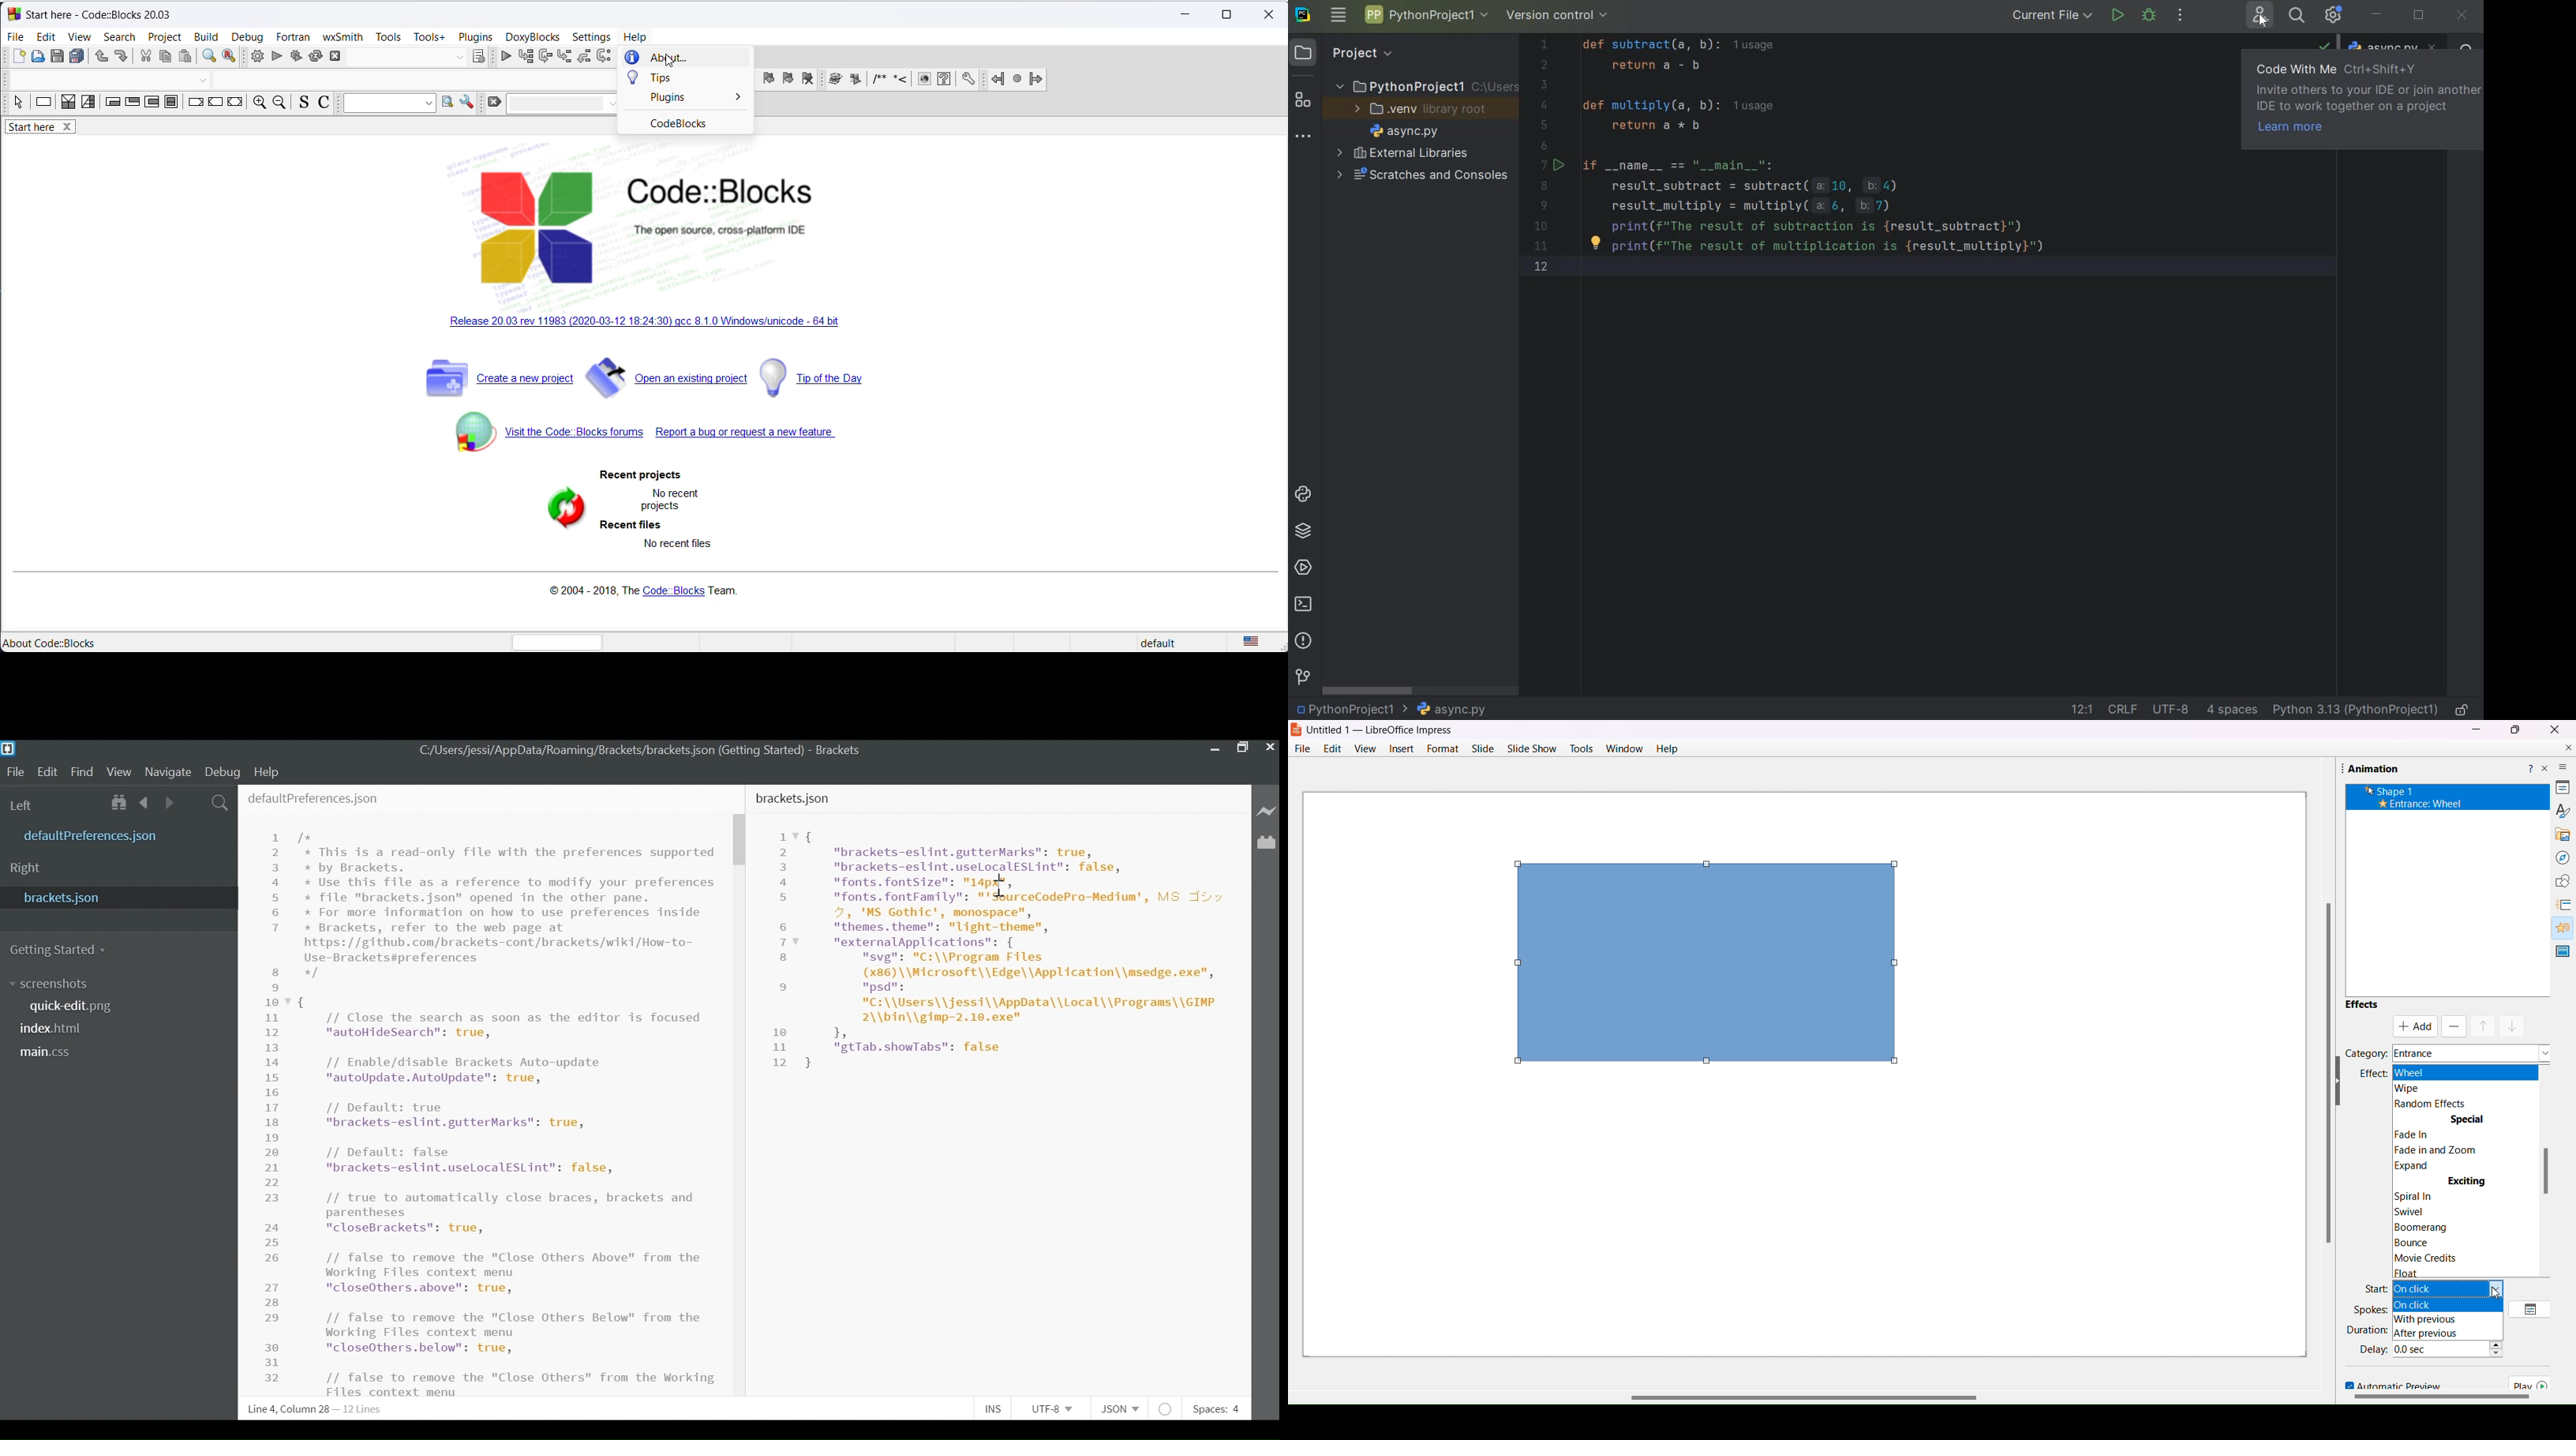  I want to click on PROJECT NAME, so click(1426, 17).